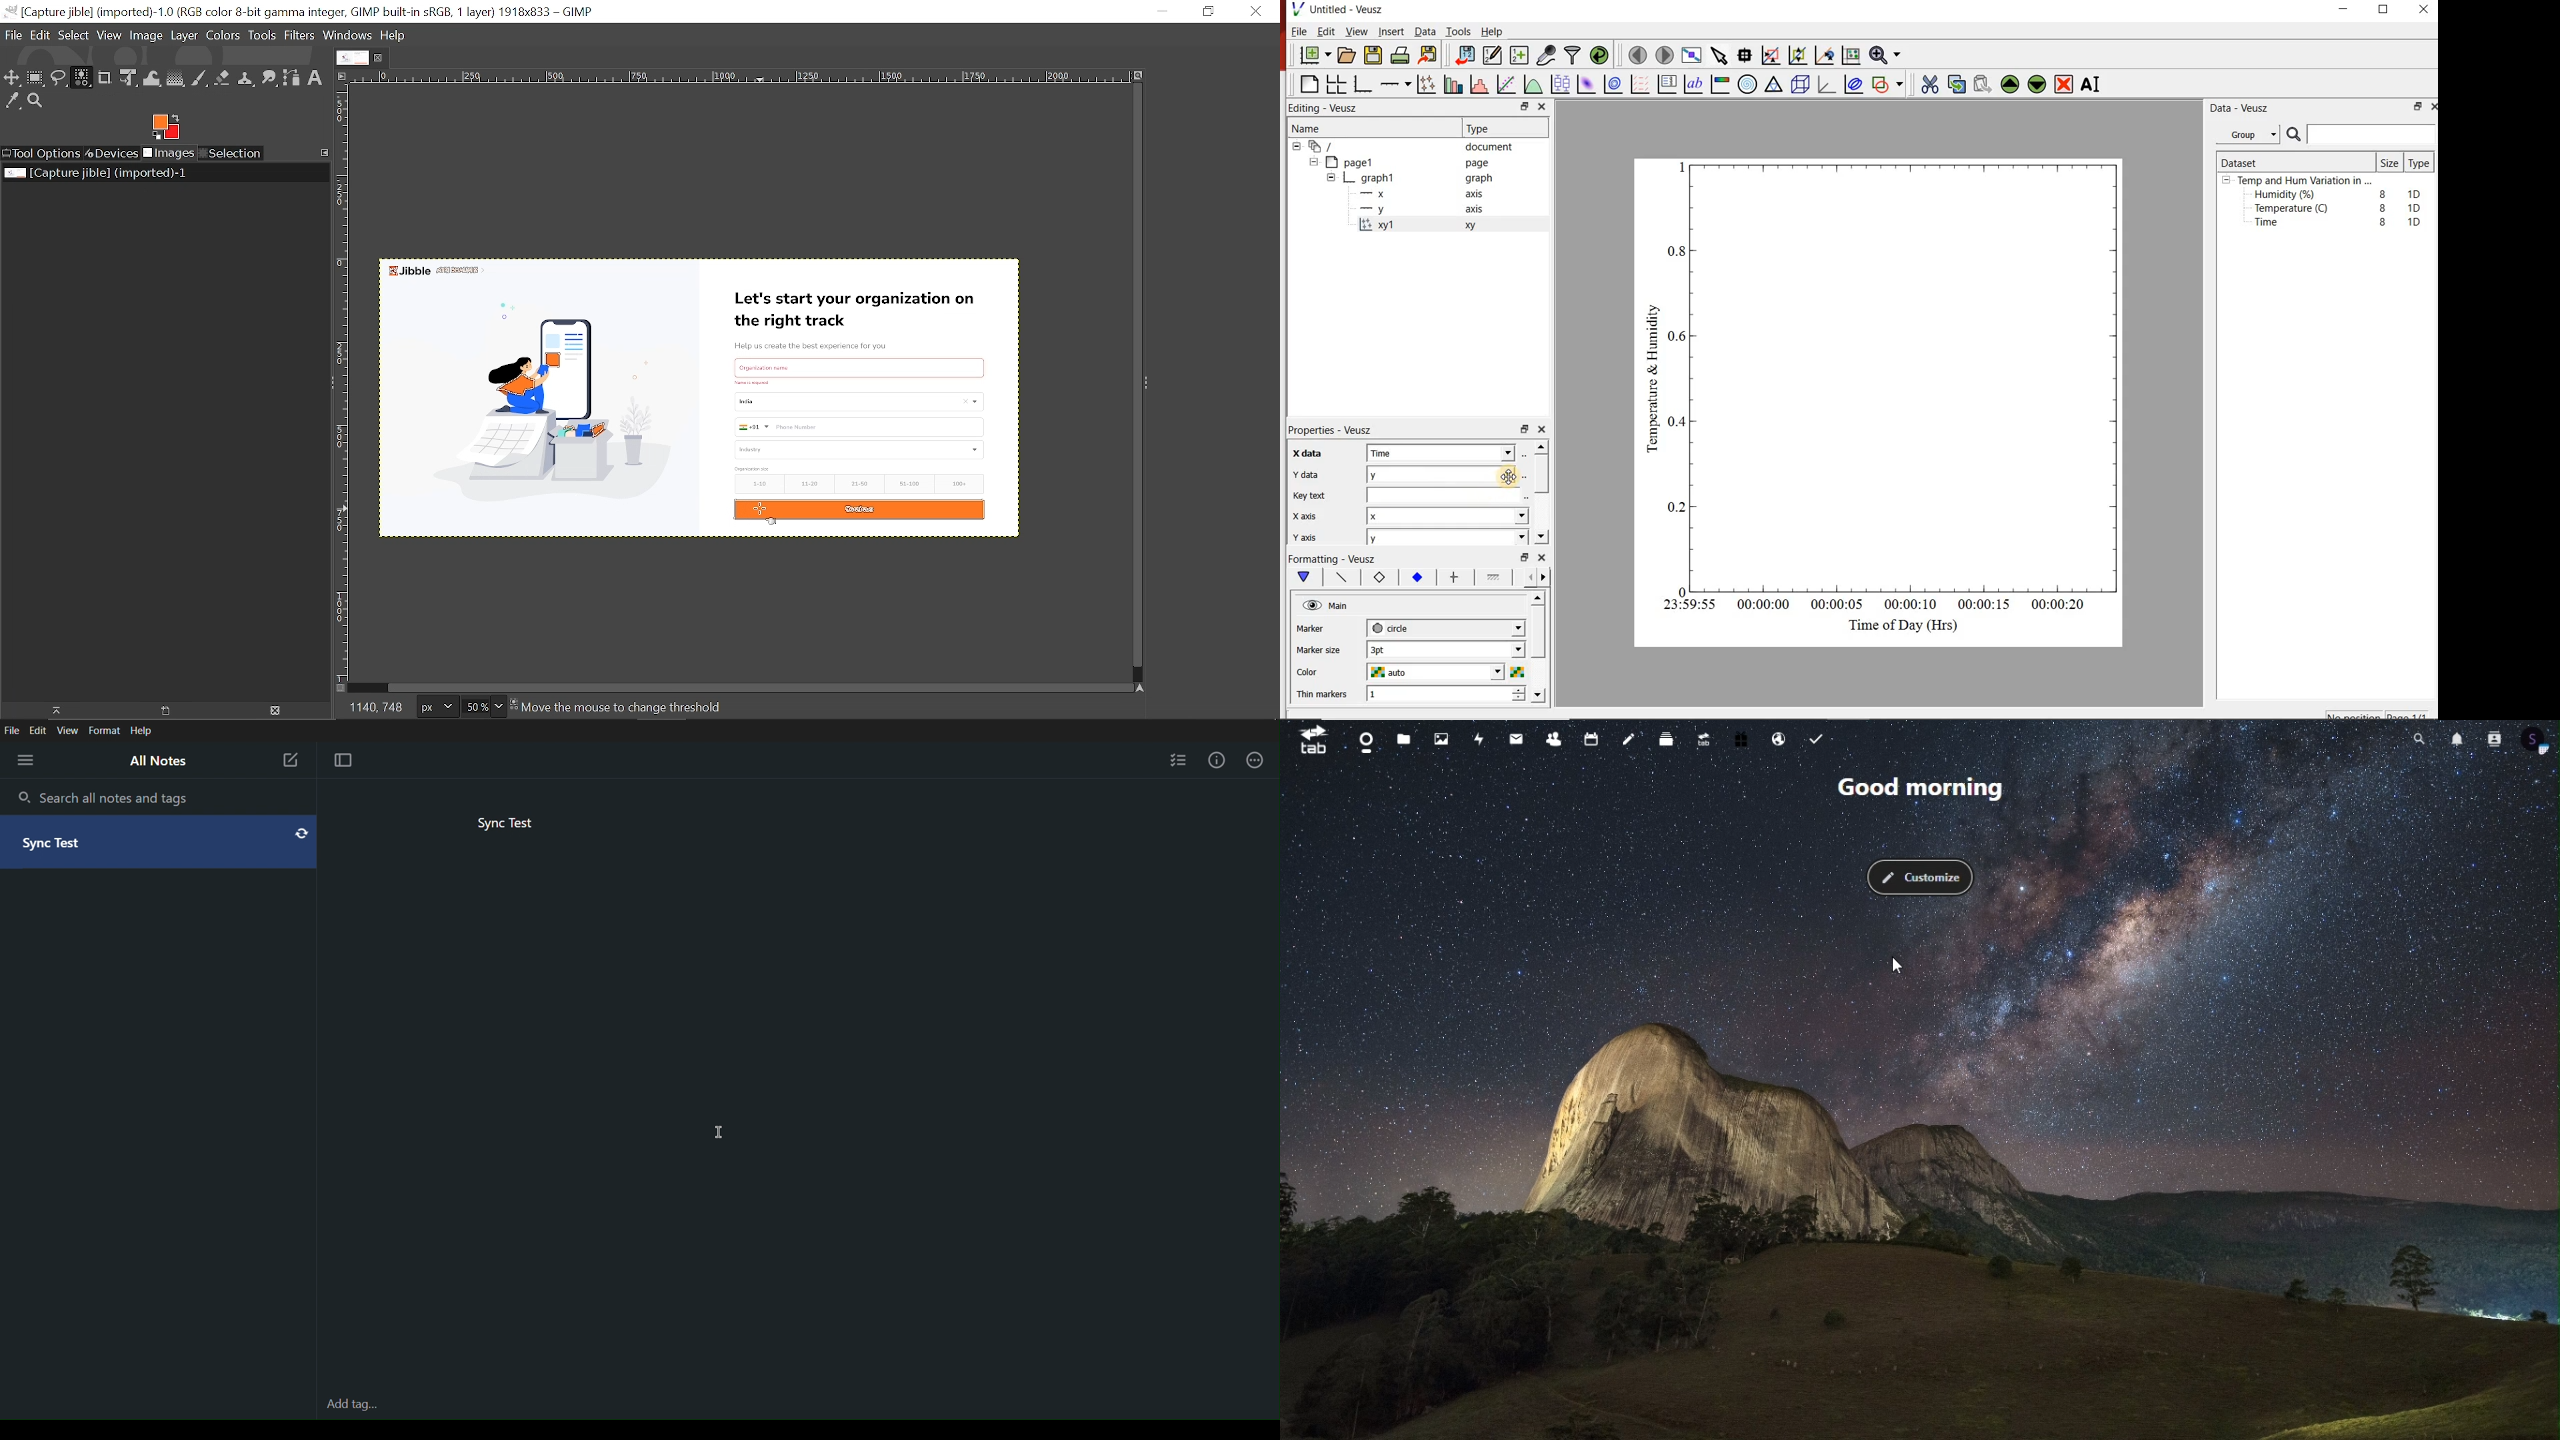 Image resolution: width=2576 pixels, height=1456 pixels. Describe the element at coordinates (36, 80) in the screenshot. I see `Rectangular select tool` at that location.